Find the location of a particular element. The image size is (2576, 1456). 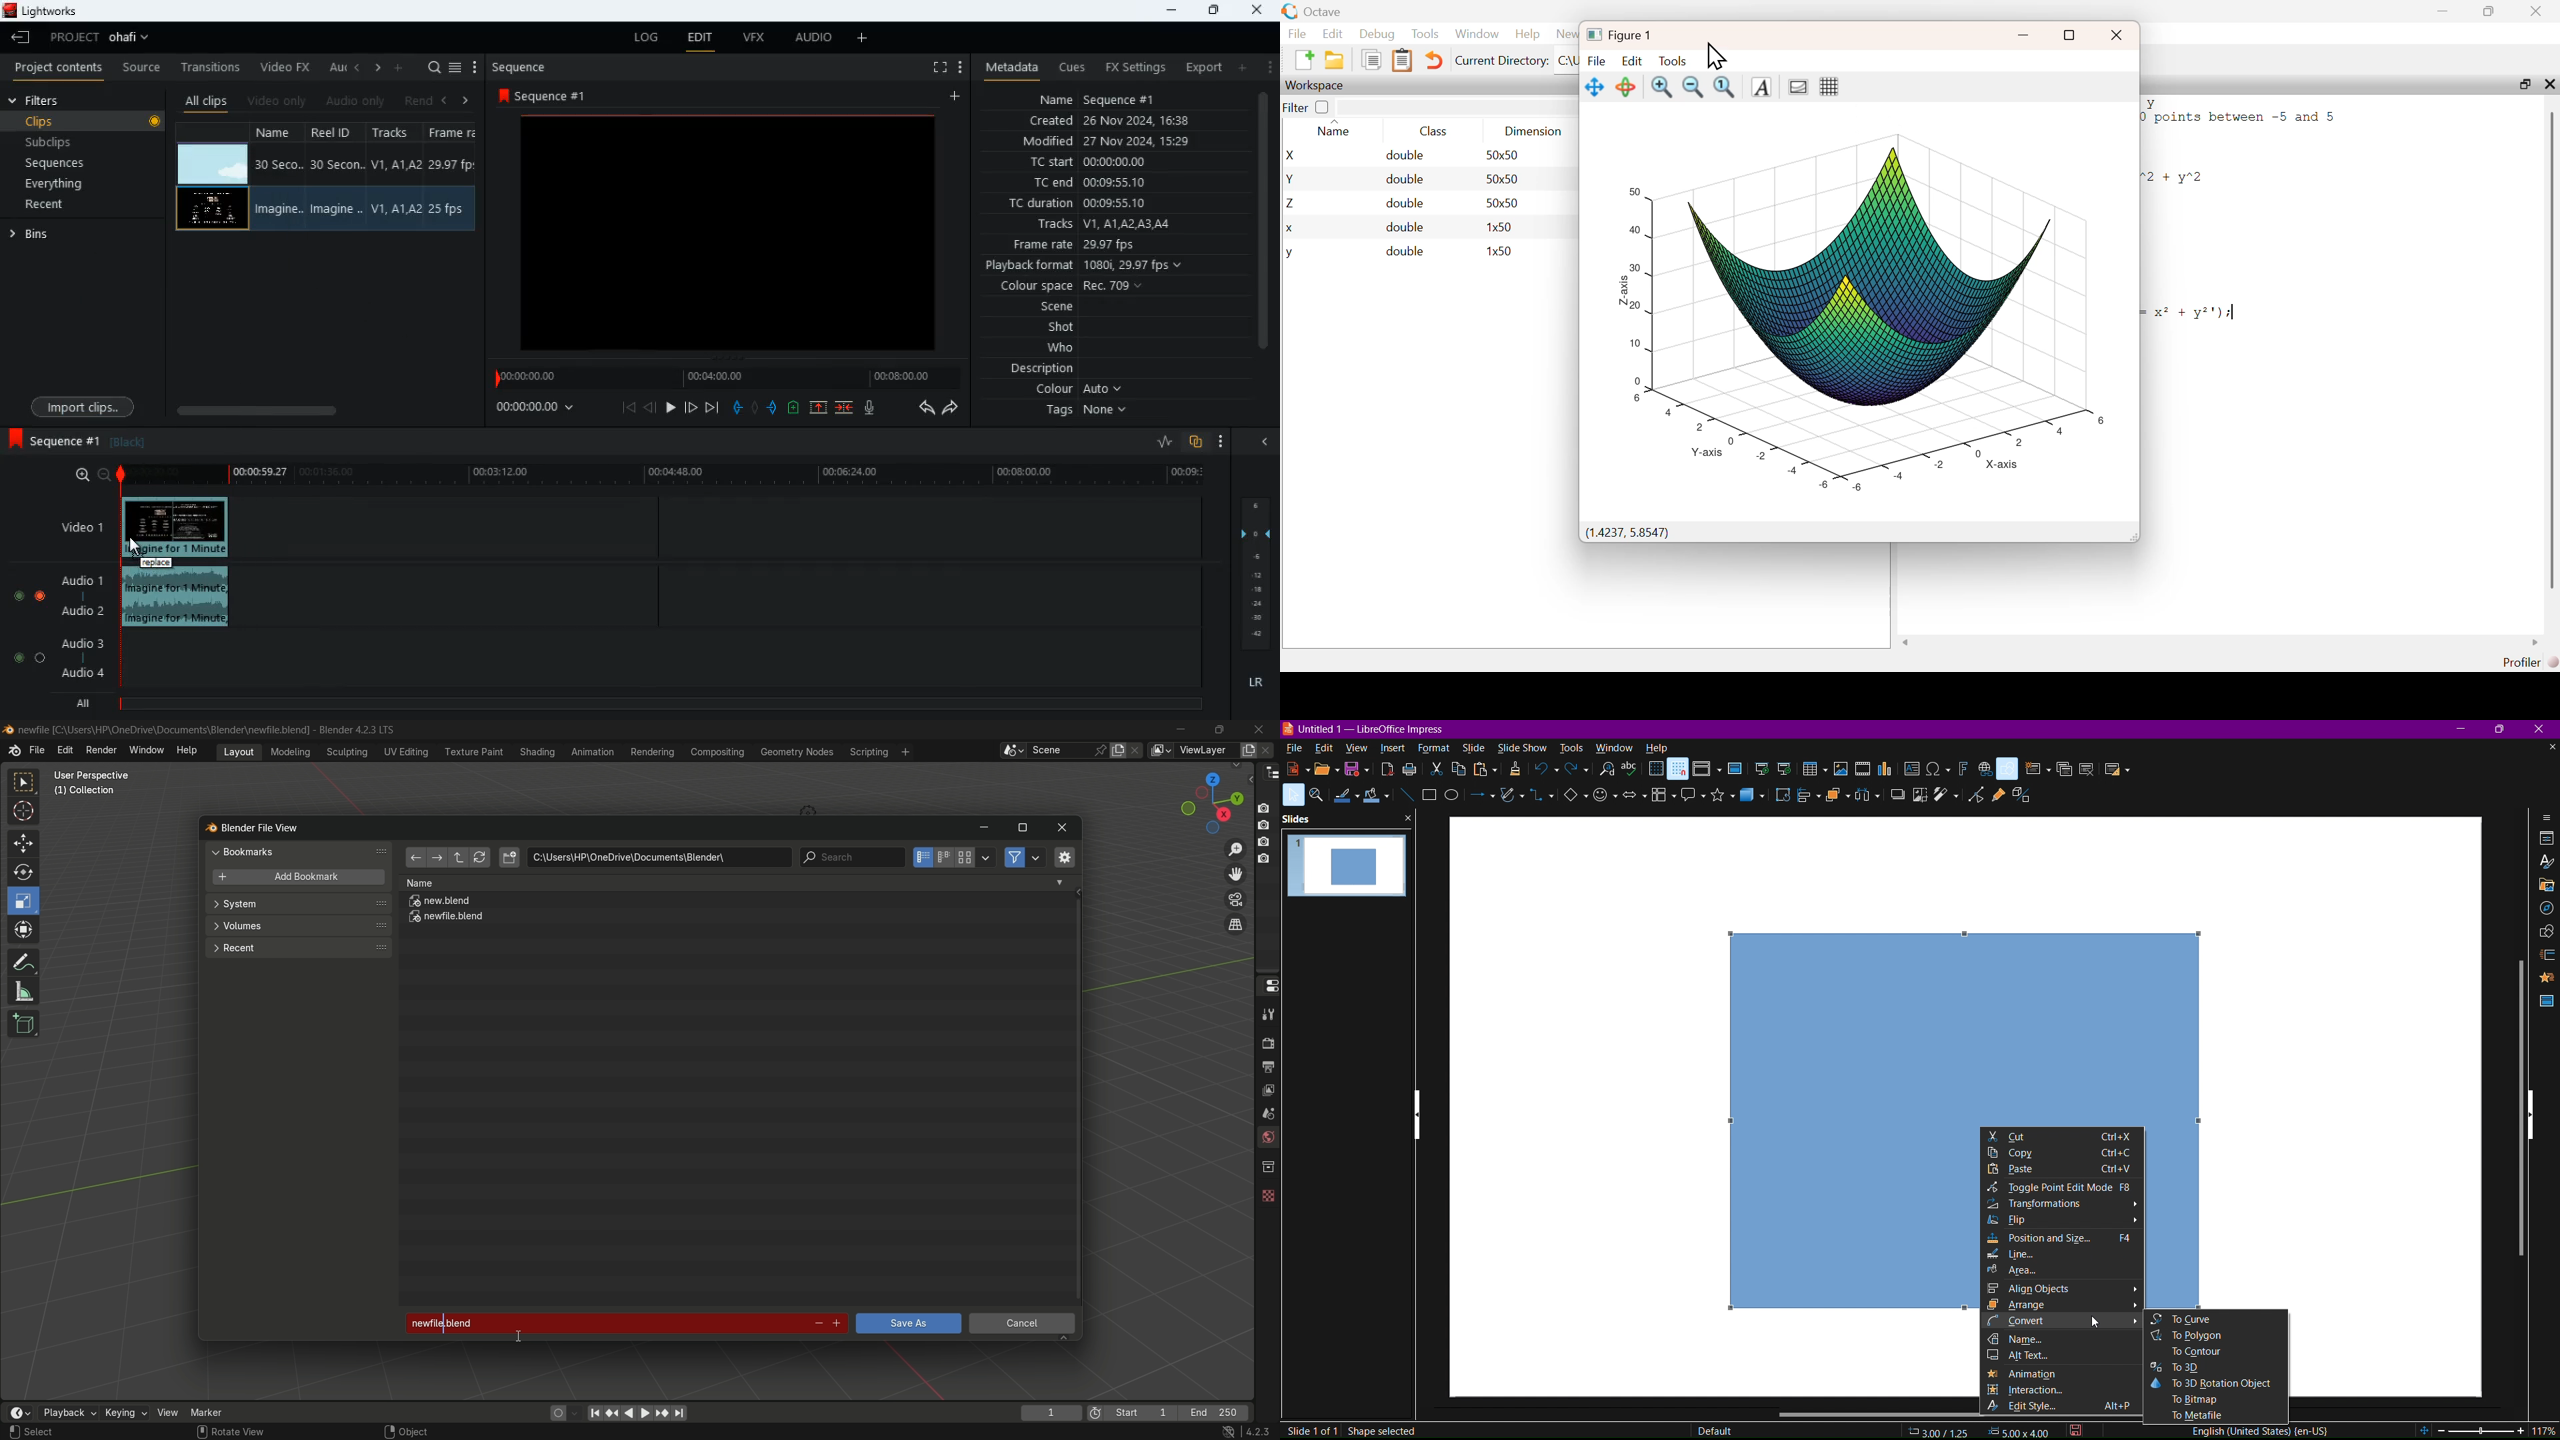

up is located at coordinates (818, 409).